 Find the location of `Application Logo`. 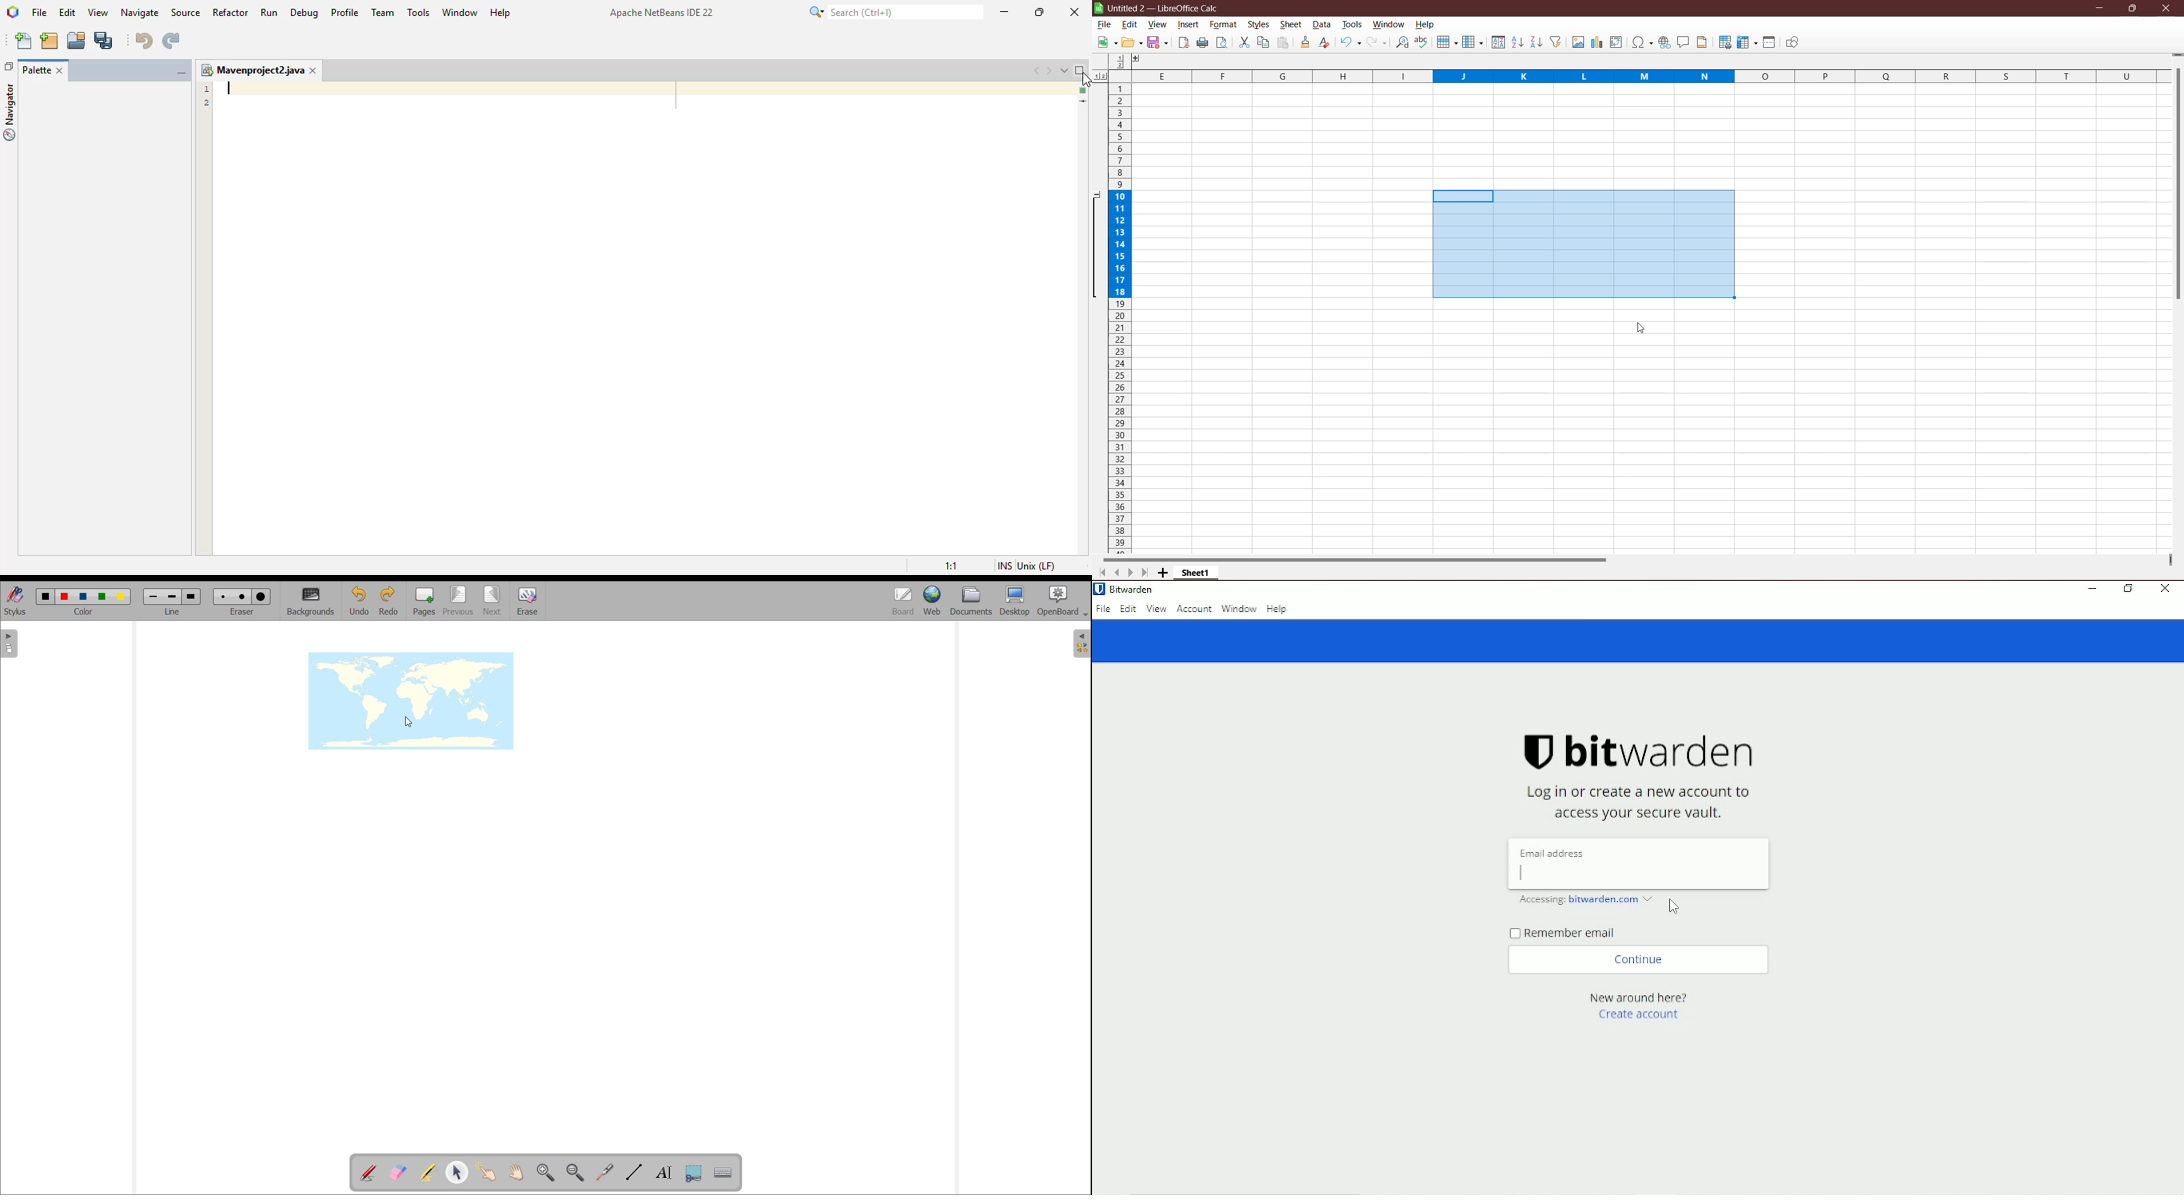

Application Logo is located at coordinates (1099, 8).